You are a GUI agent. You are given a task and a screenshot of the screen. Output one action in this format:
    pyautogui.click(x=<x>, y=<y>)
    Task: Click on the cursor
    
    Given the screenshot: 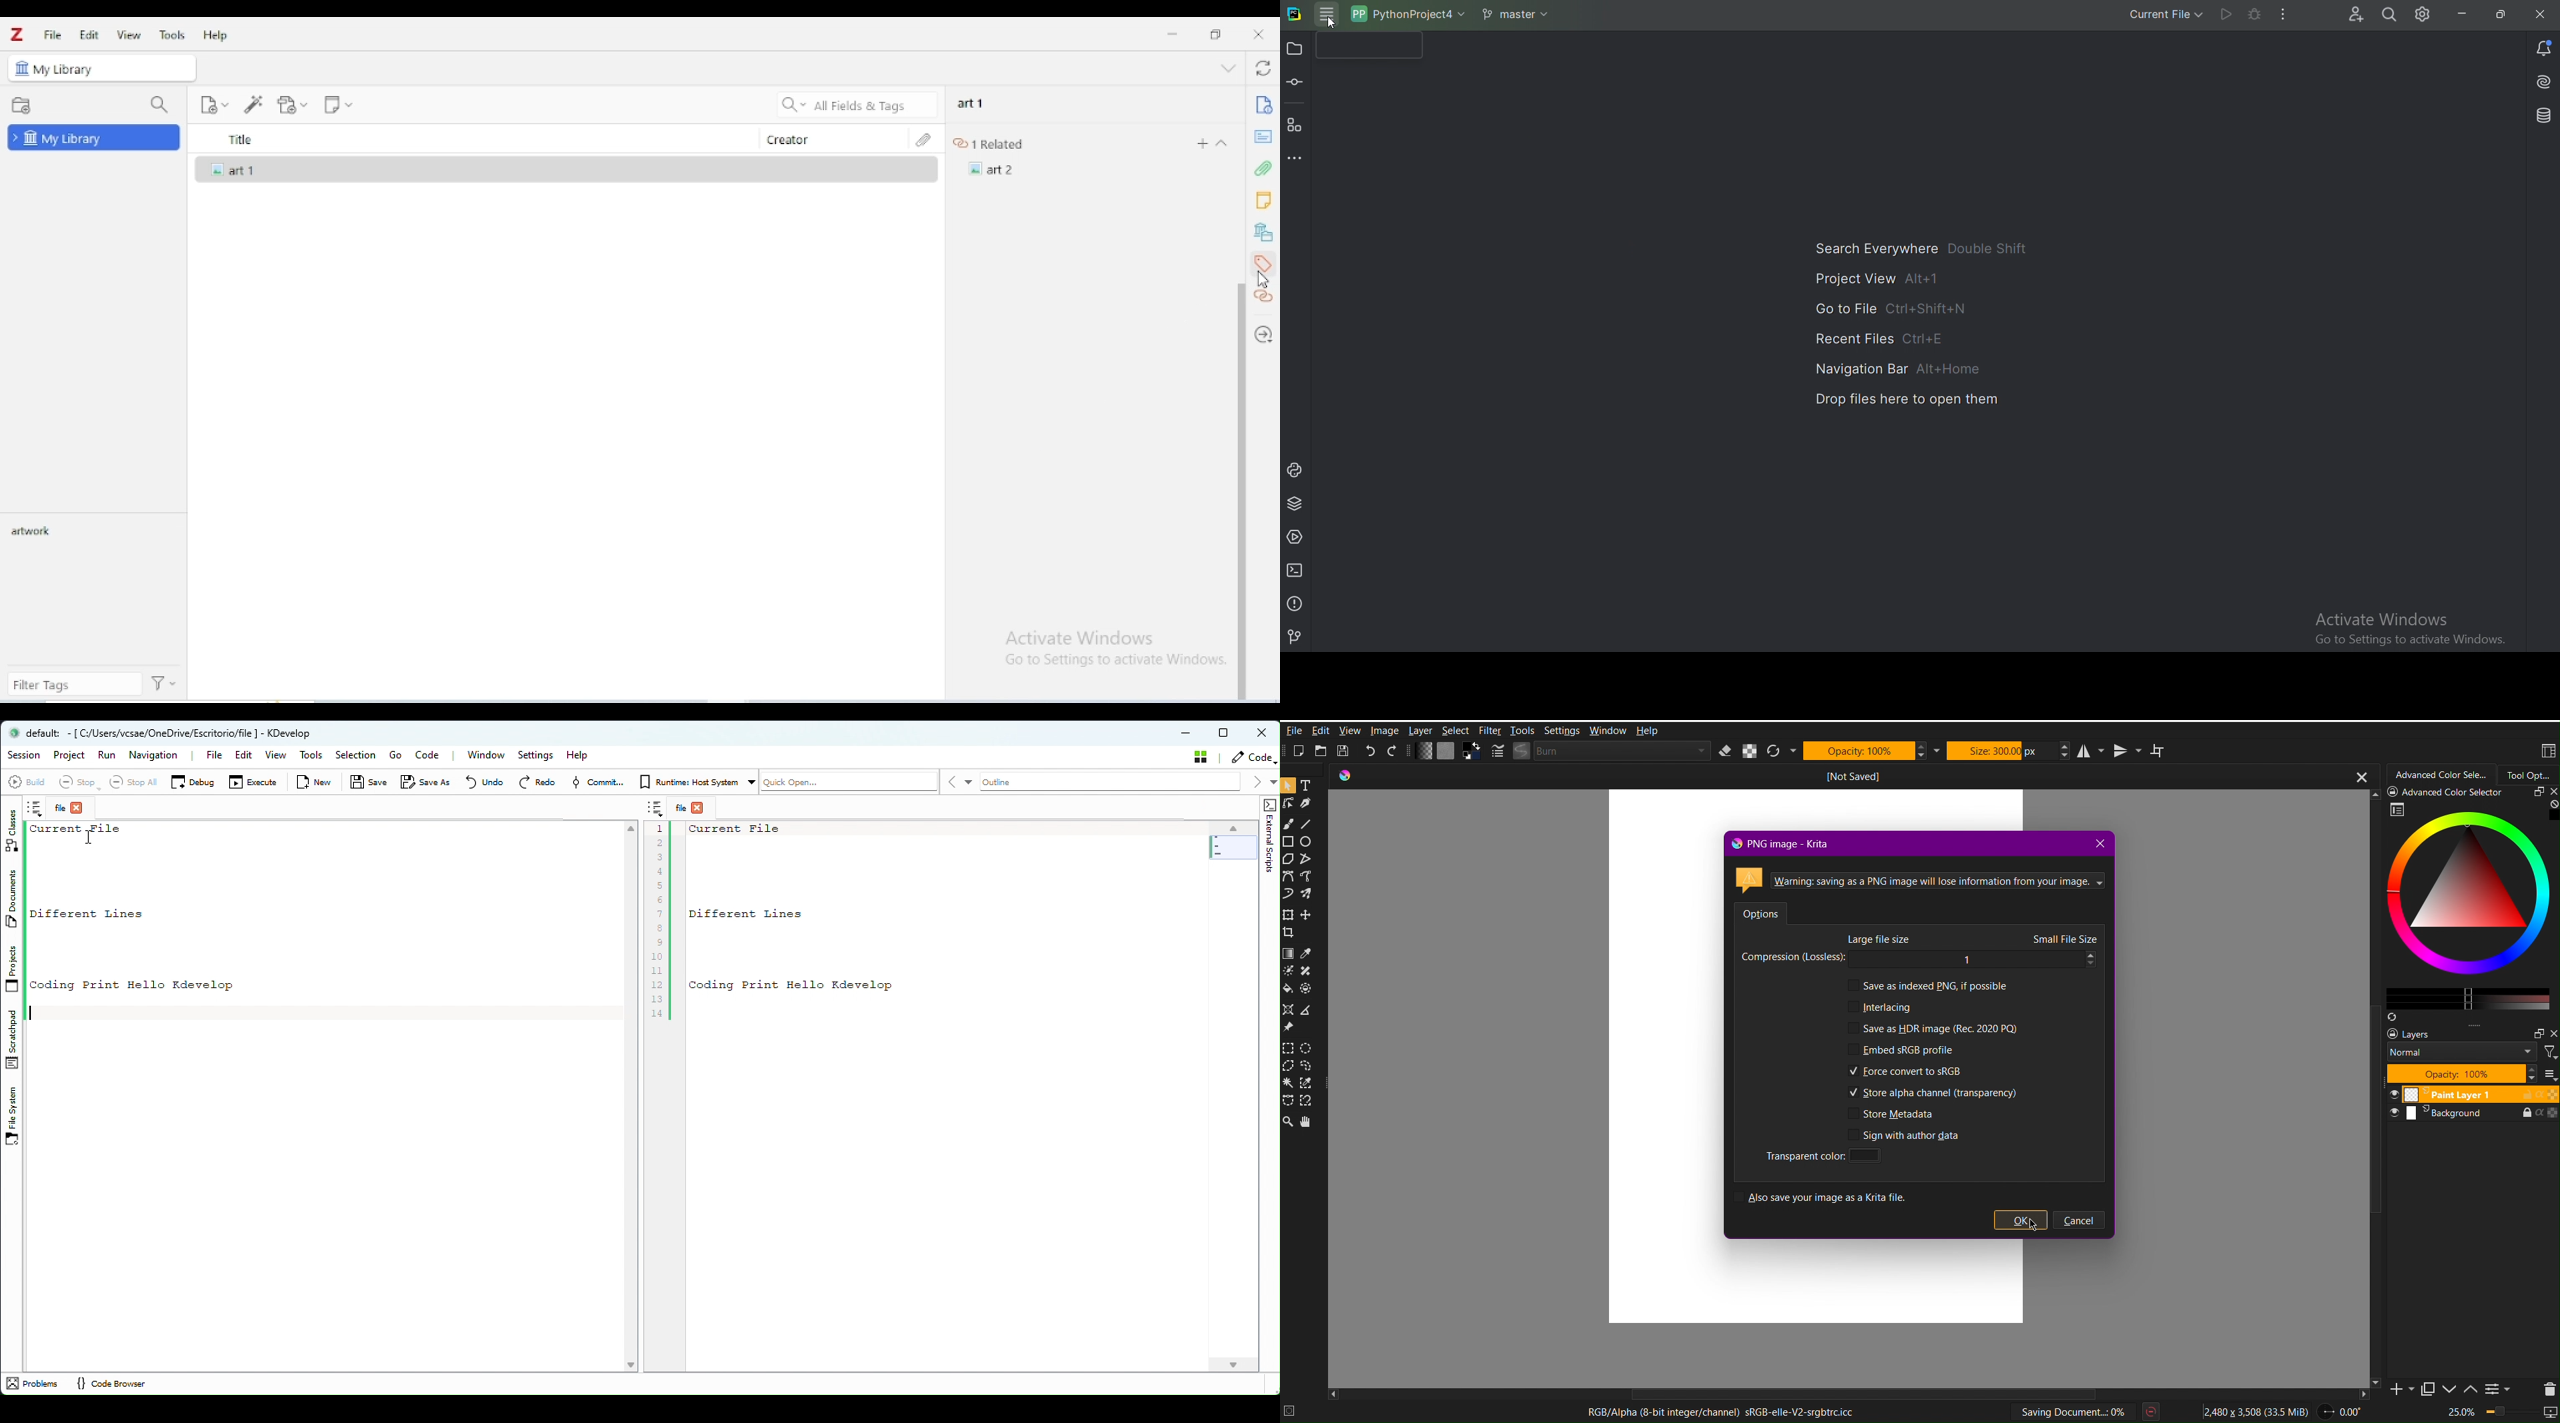 What is the action you would take?
    pyautogui.click(x=1262, y=279)
    